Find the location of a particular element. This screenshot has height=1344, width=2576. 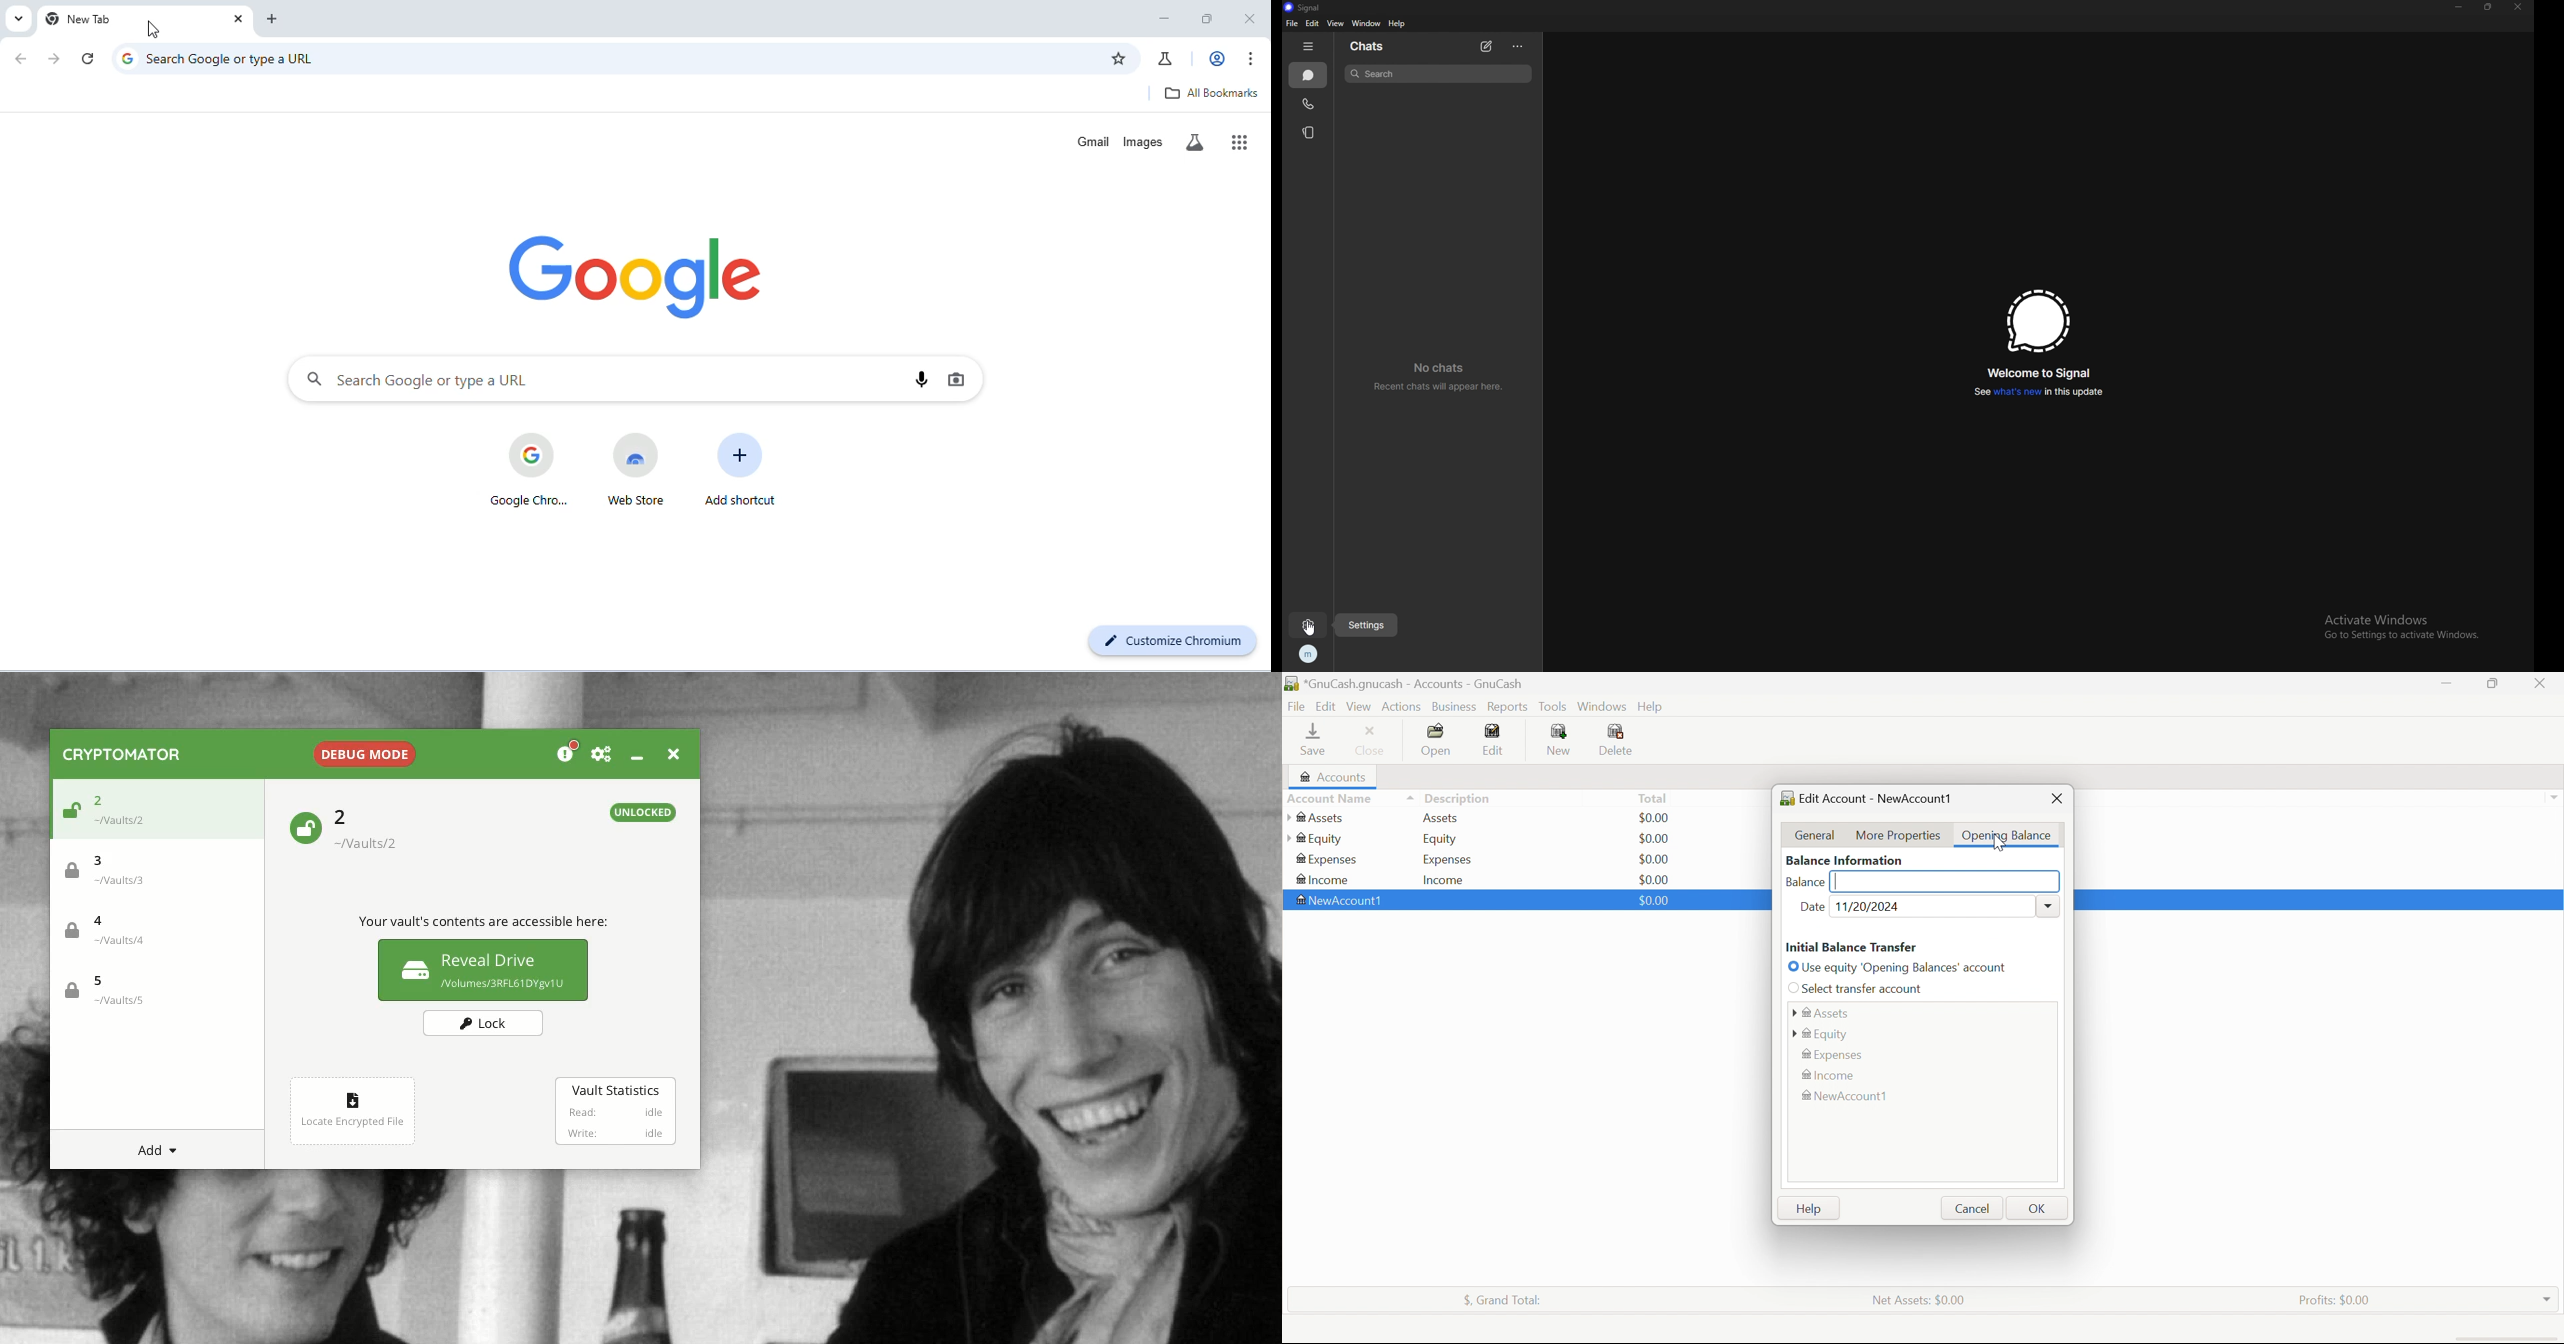

drop down is located at coordinates (2556, 799).